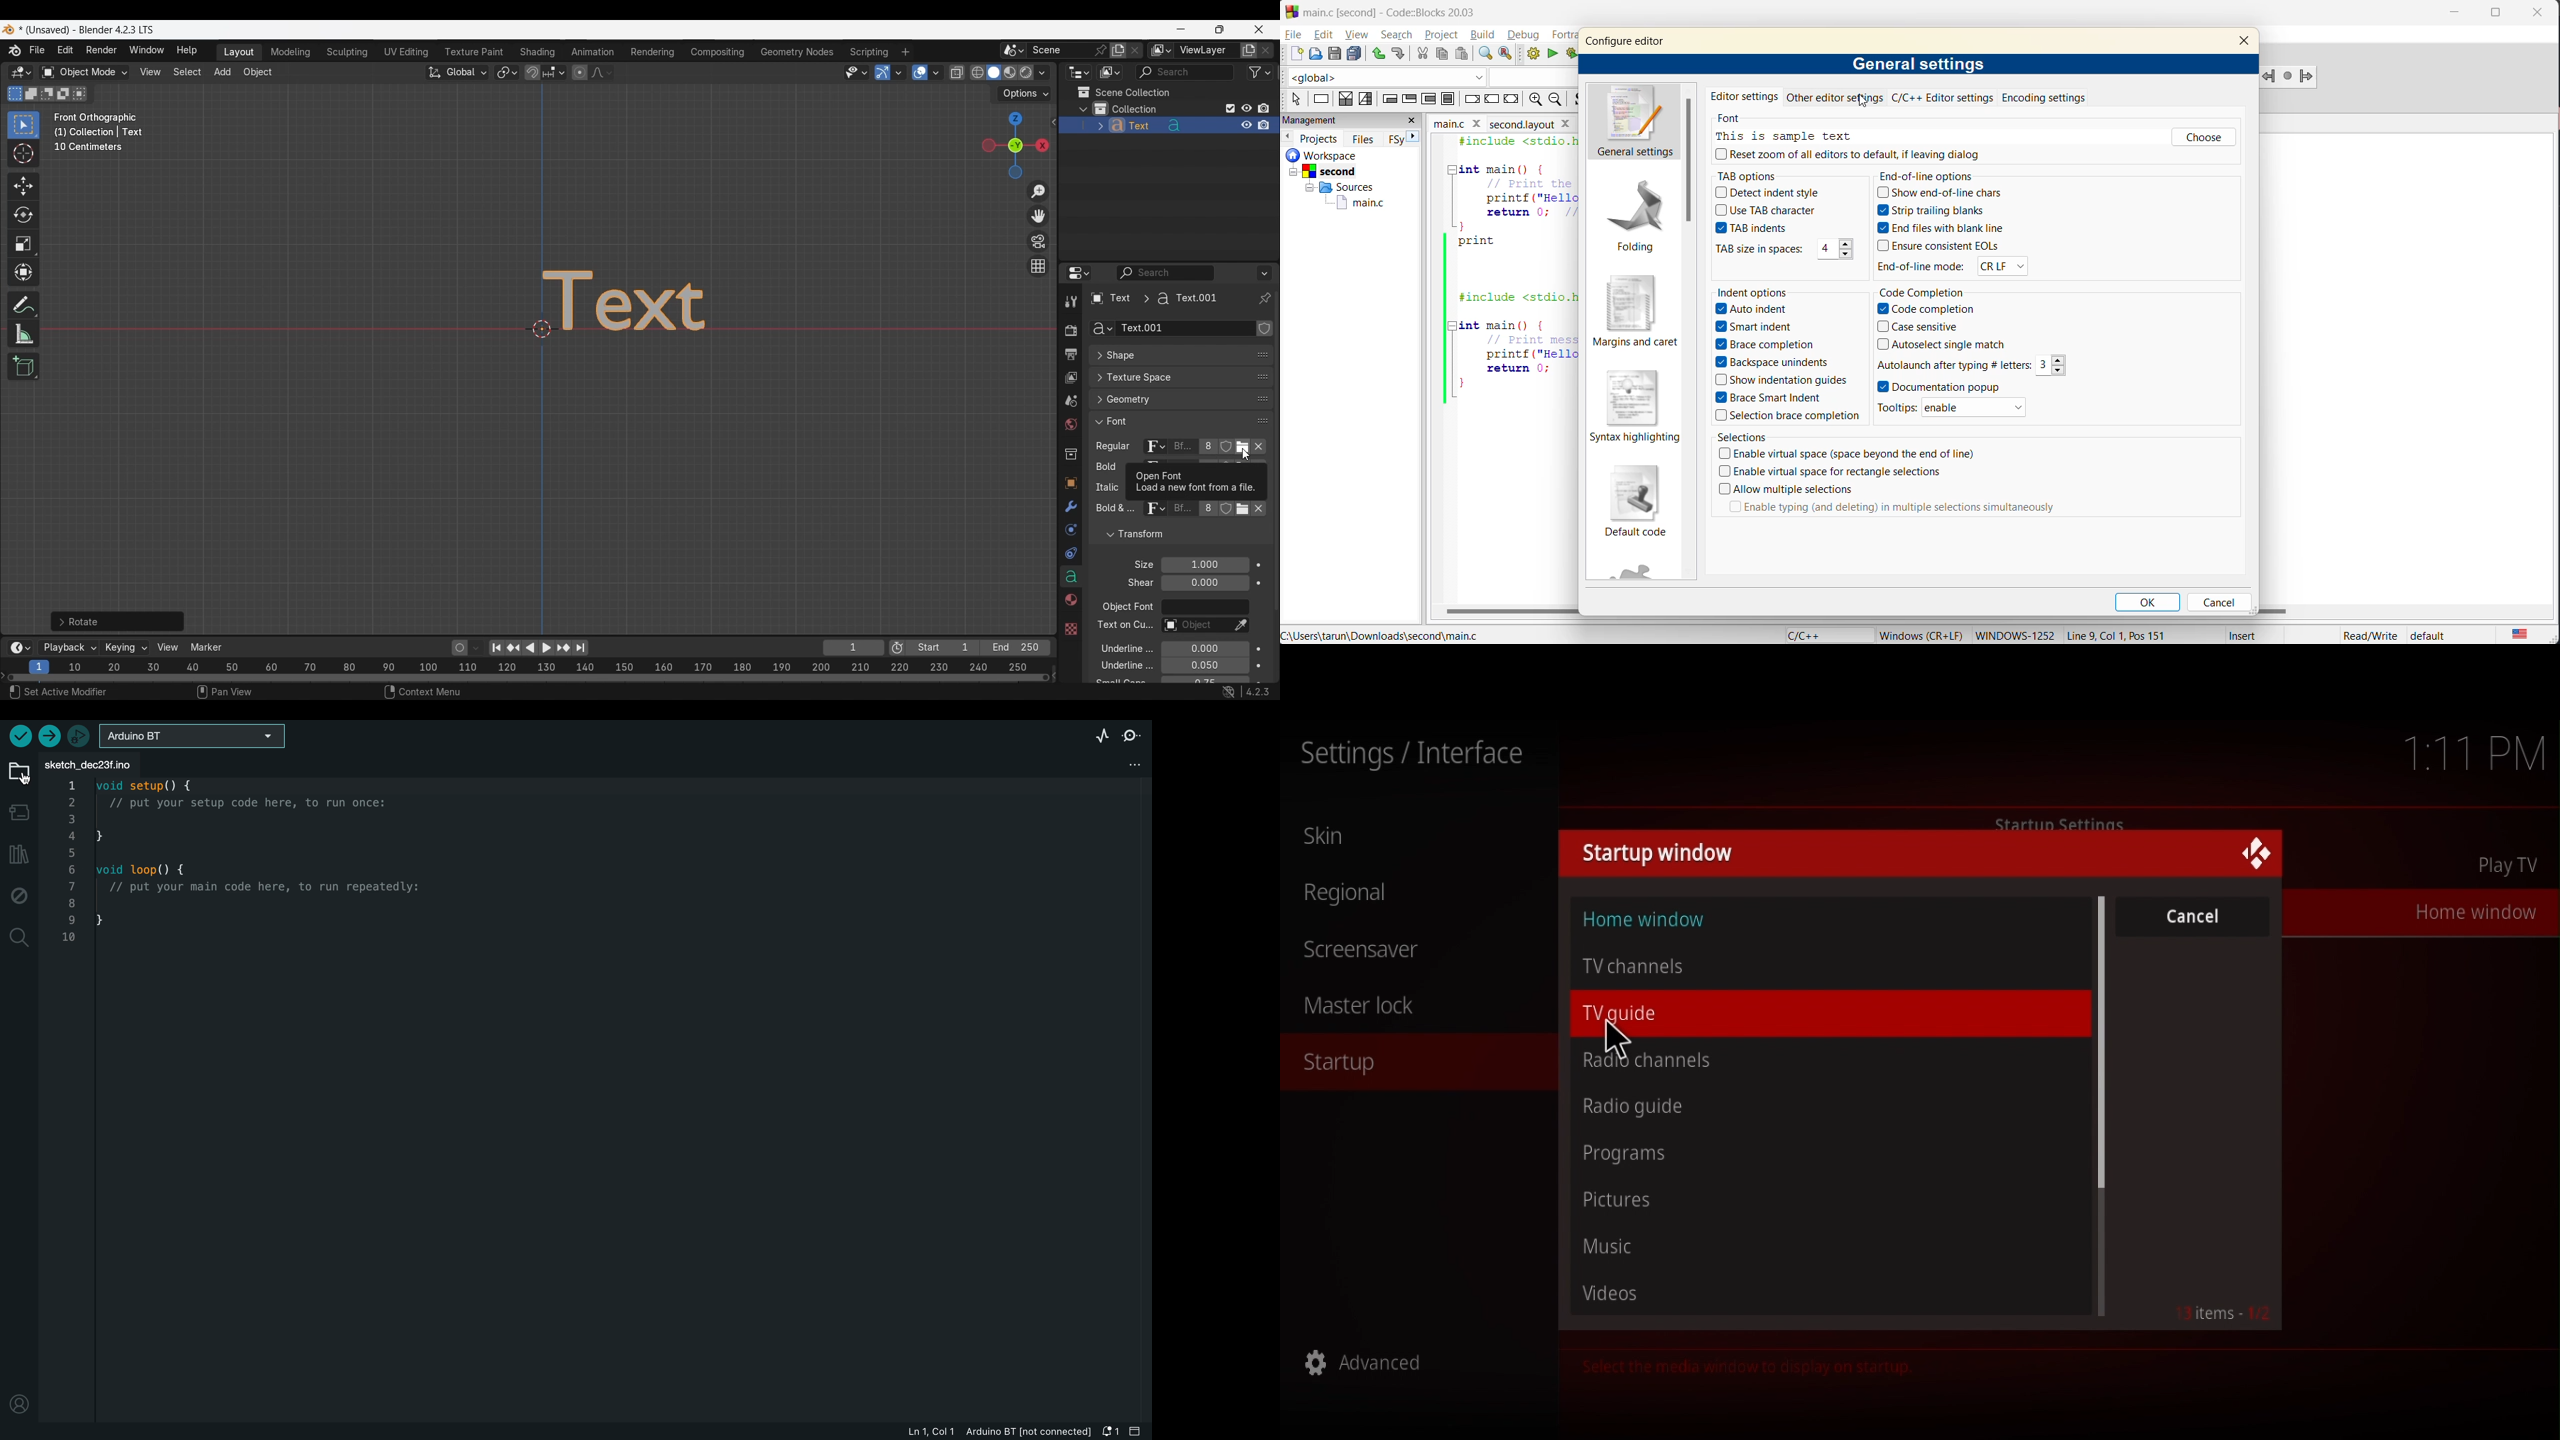 Image resolution: width=2576 pixels, height=1456 pixels. What do you see at coordinates (2054, 365) in the screenshot?
I see `3` at bounding box center [2054, 365].